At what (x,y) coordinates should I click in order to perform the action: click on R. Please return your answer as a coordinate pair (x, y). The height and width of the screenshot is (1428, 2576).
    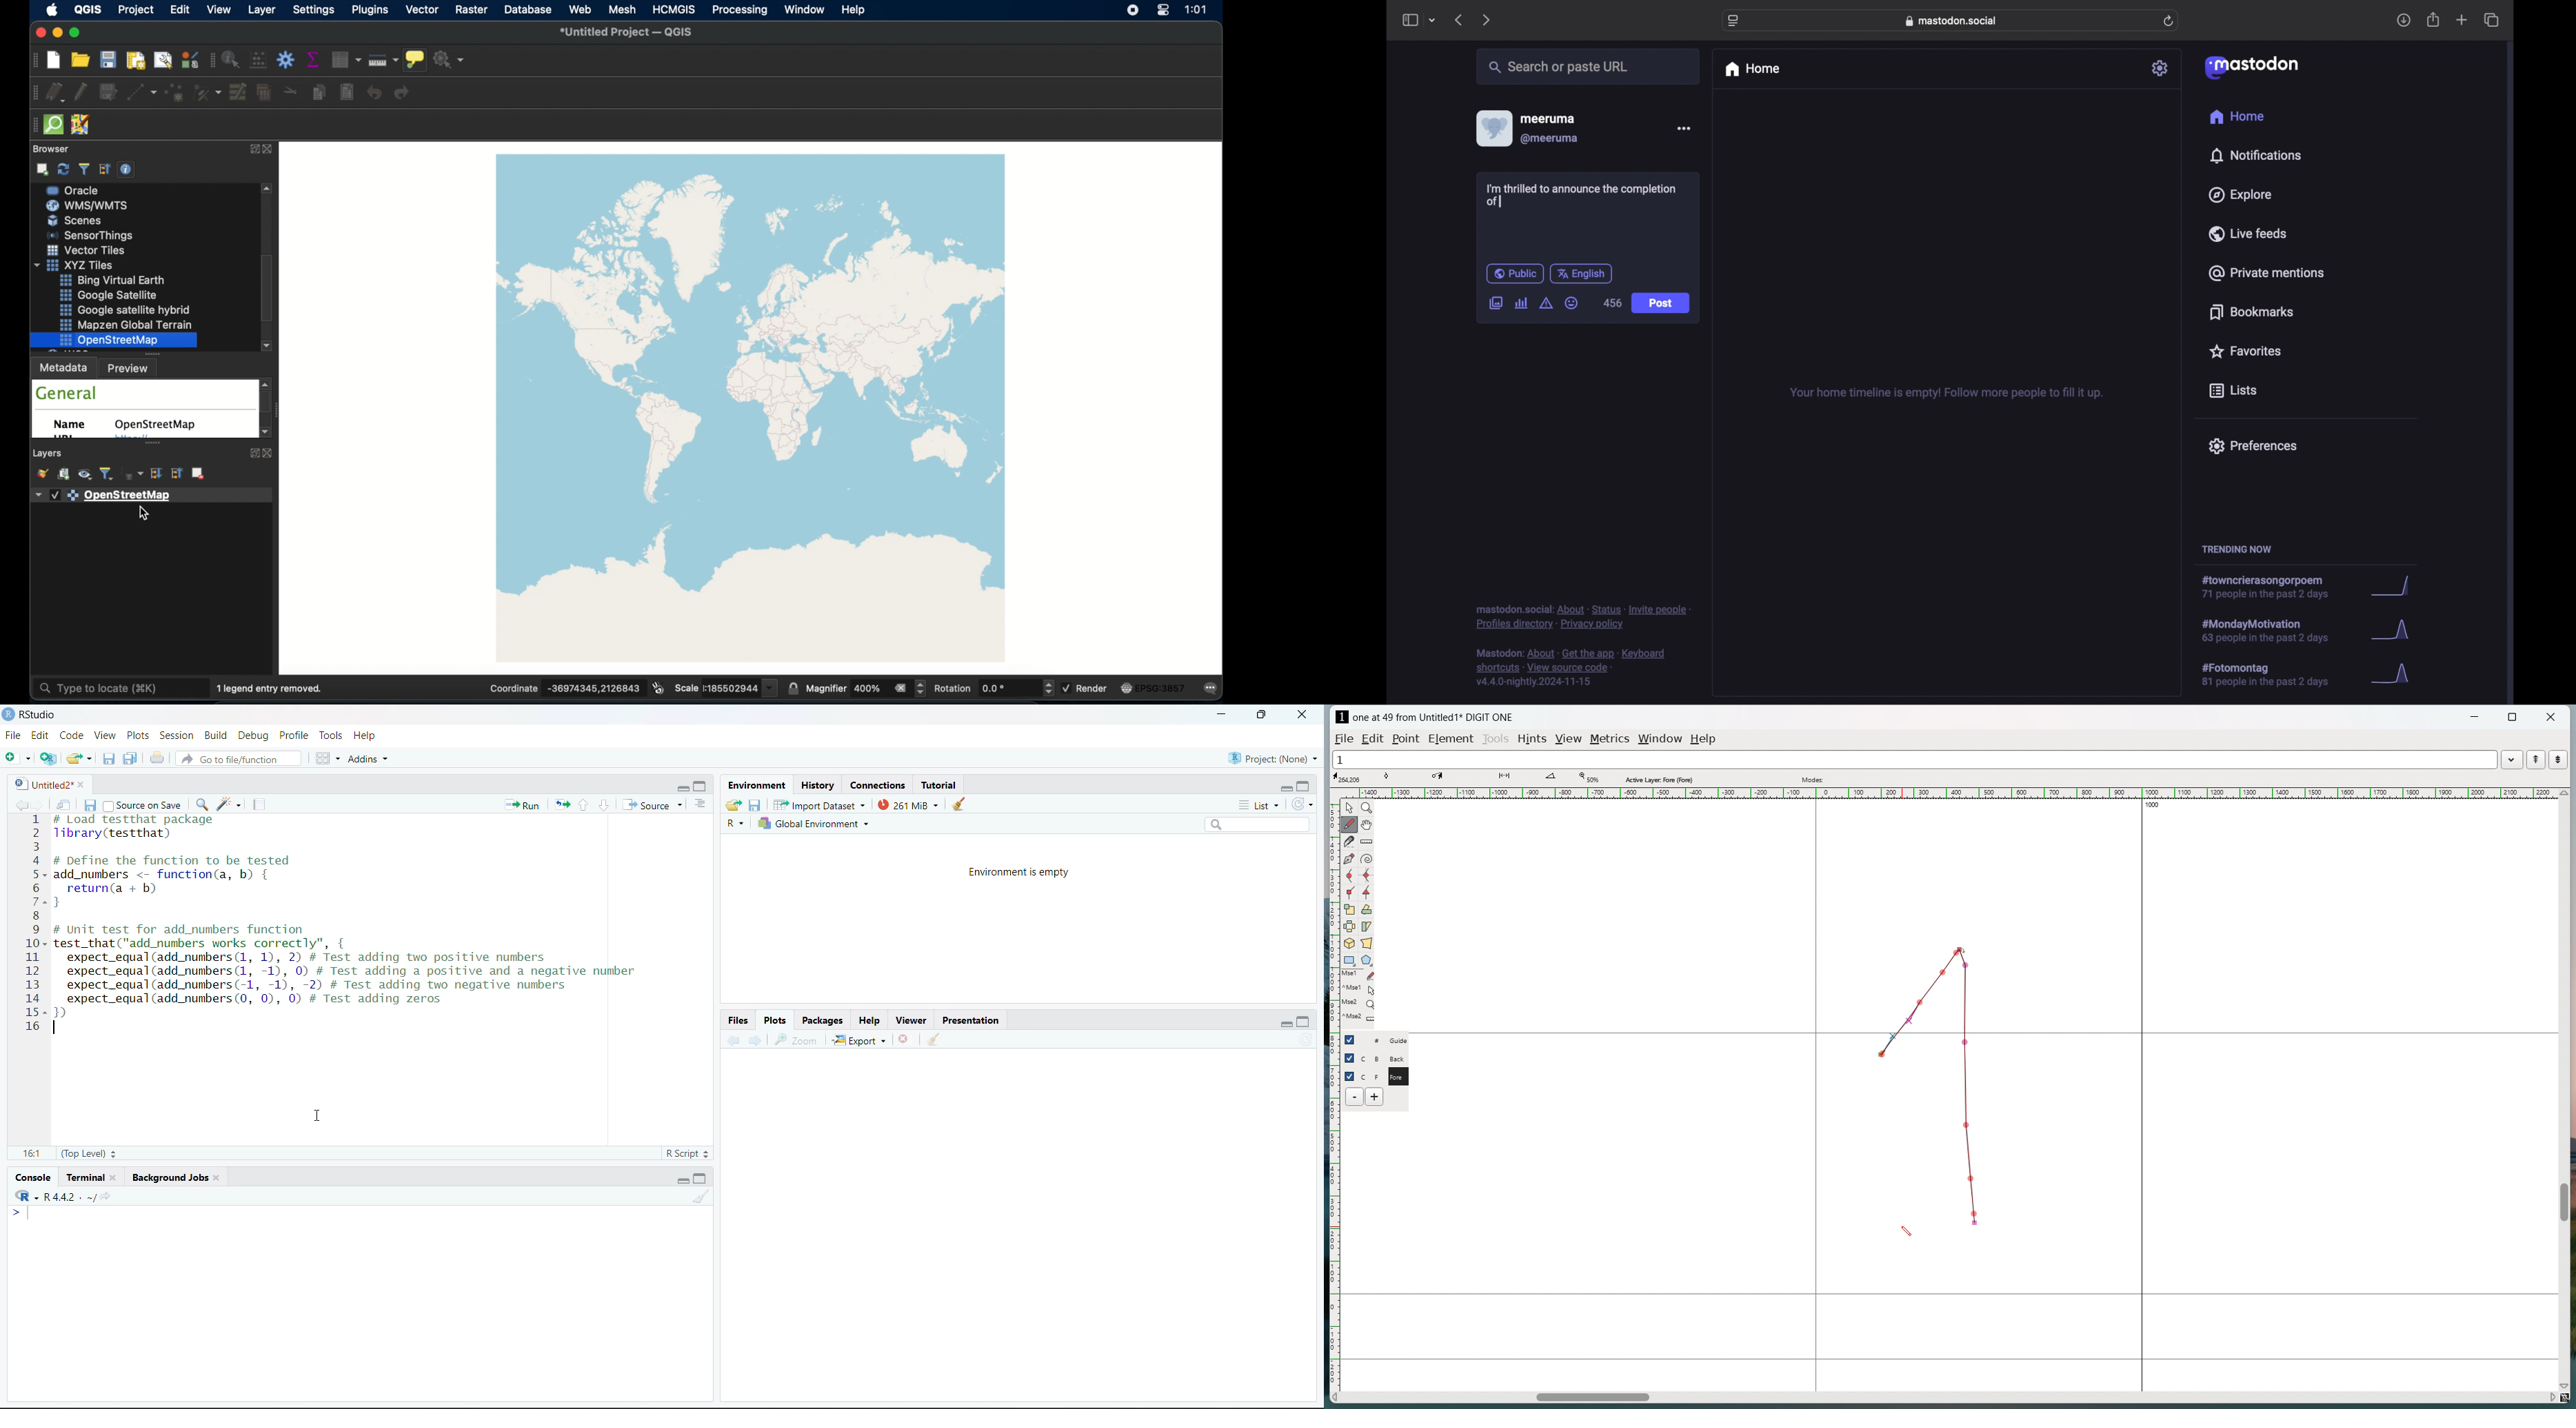
    Looking at the image, I should click on (733, 823).